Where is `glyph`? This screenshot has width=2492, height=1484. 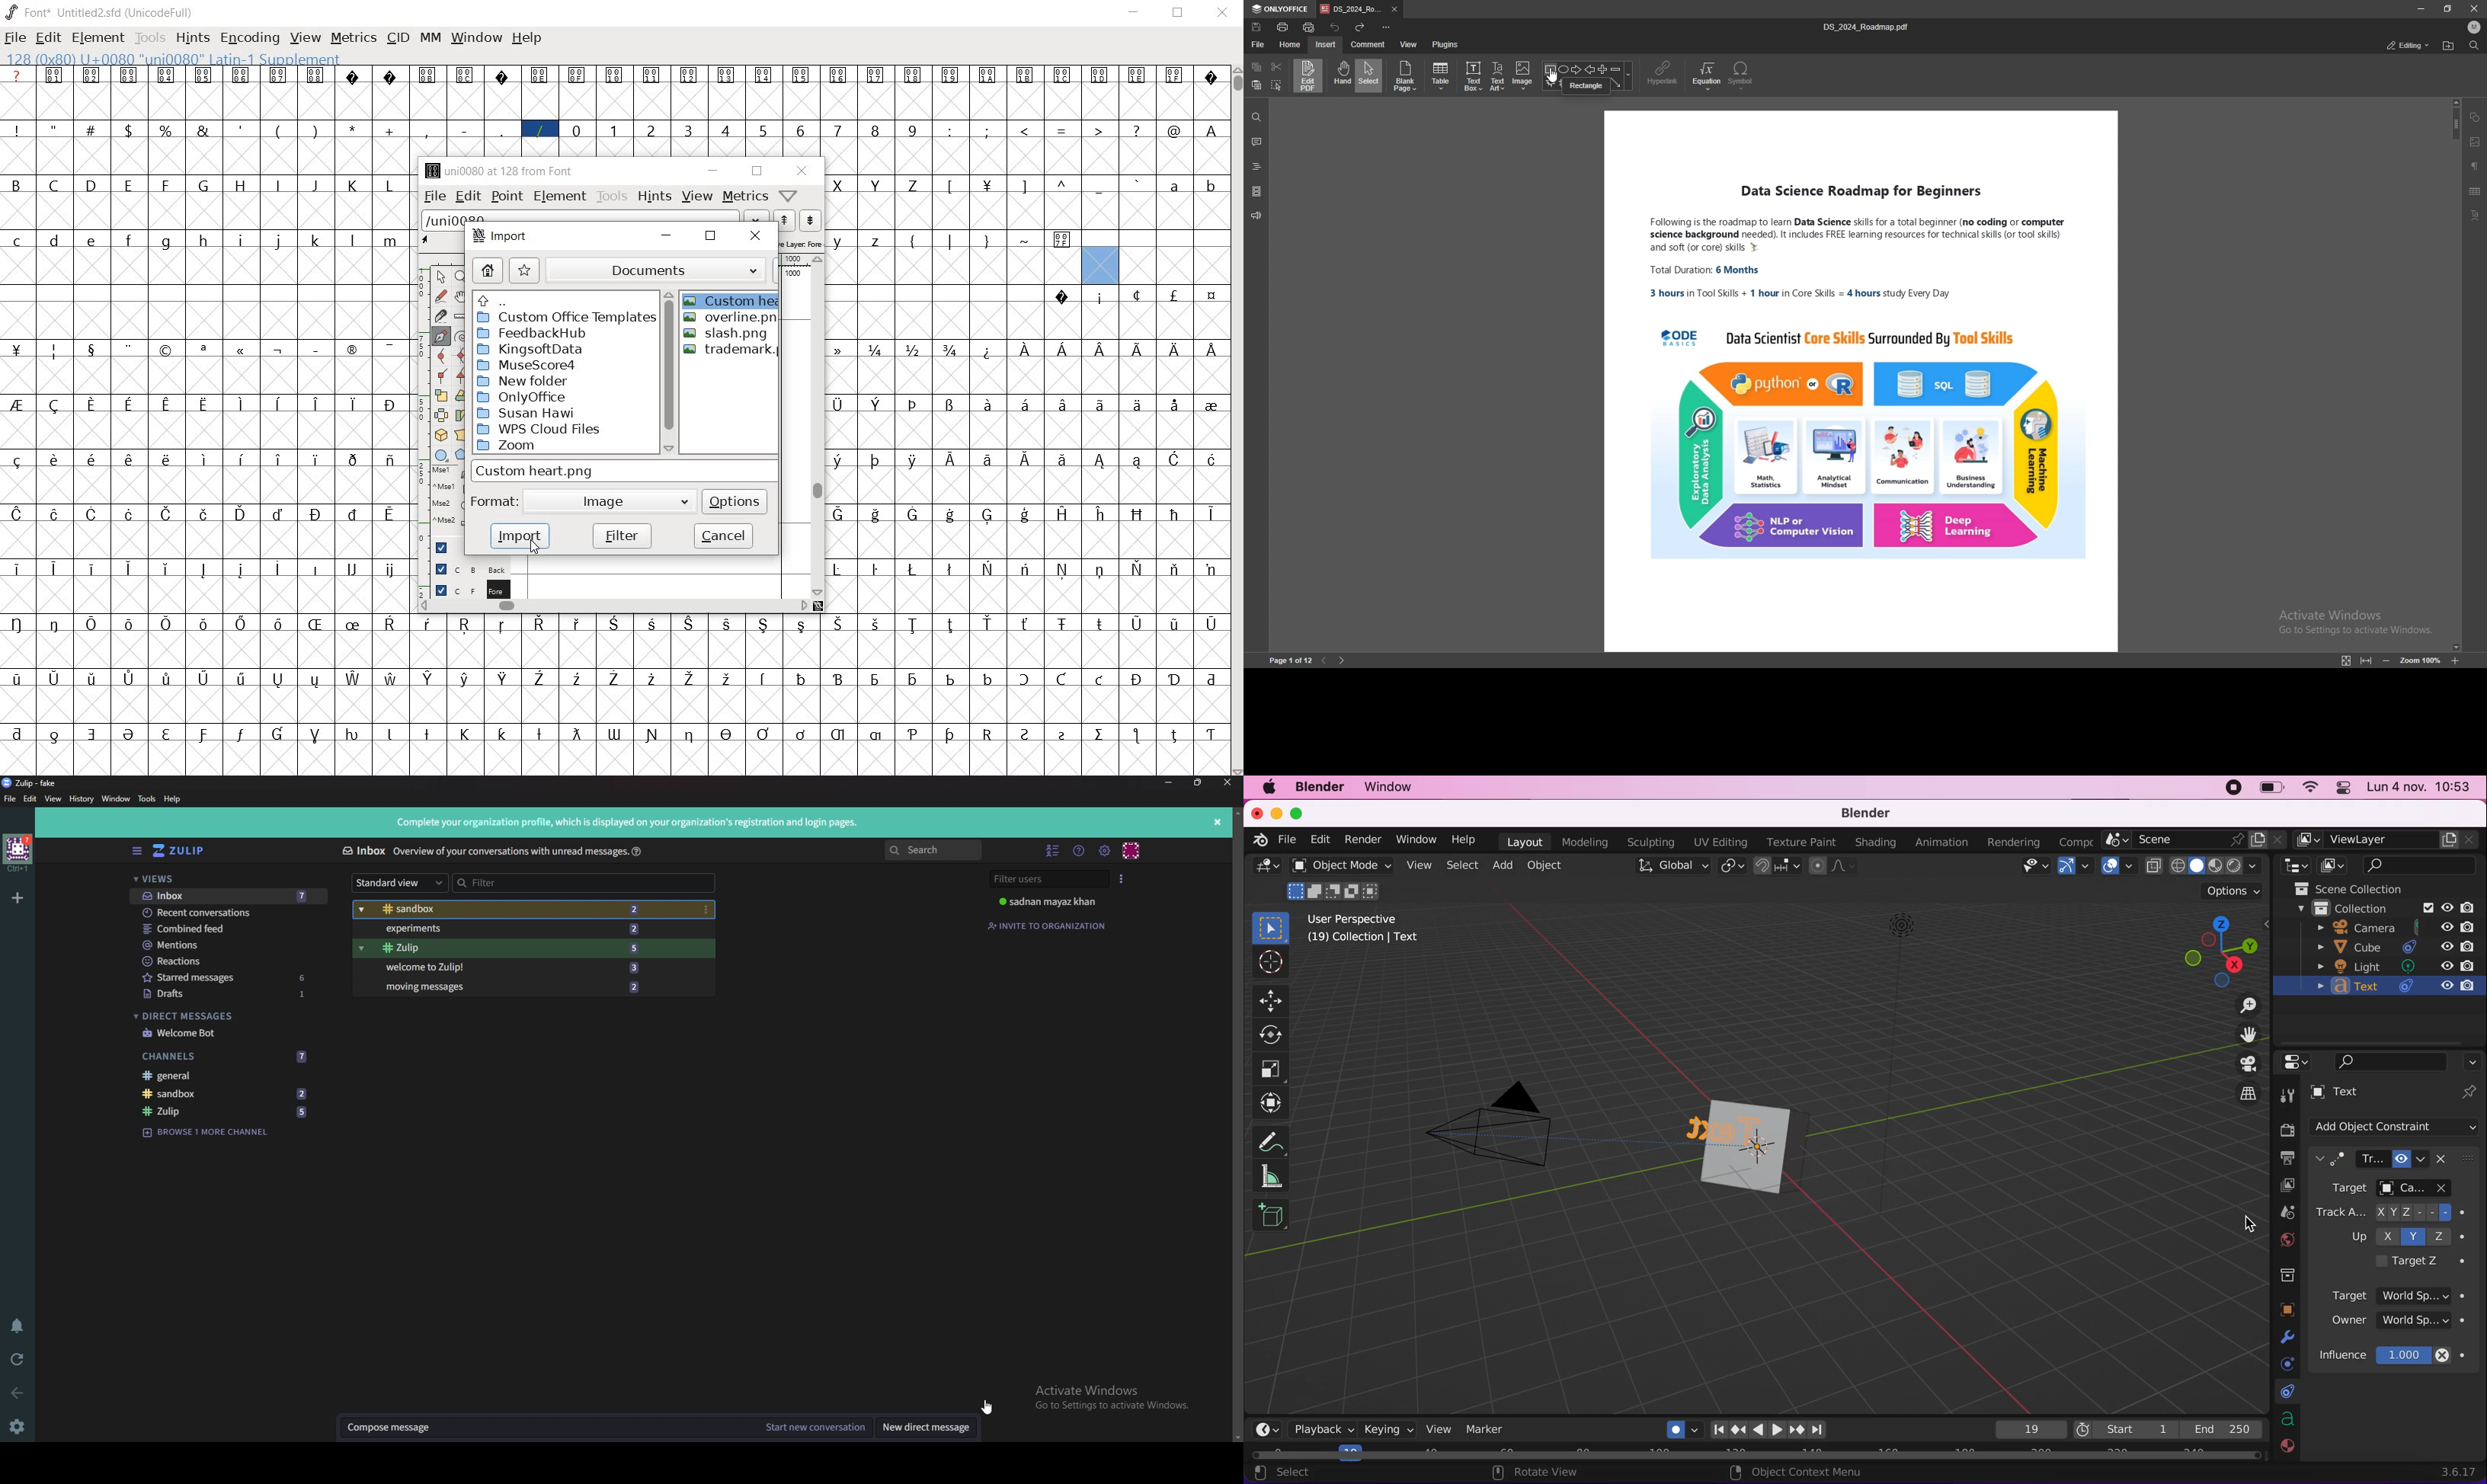 glyph is located at coordinates (53, 185).